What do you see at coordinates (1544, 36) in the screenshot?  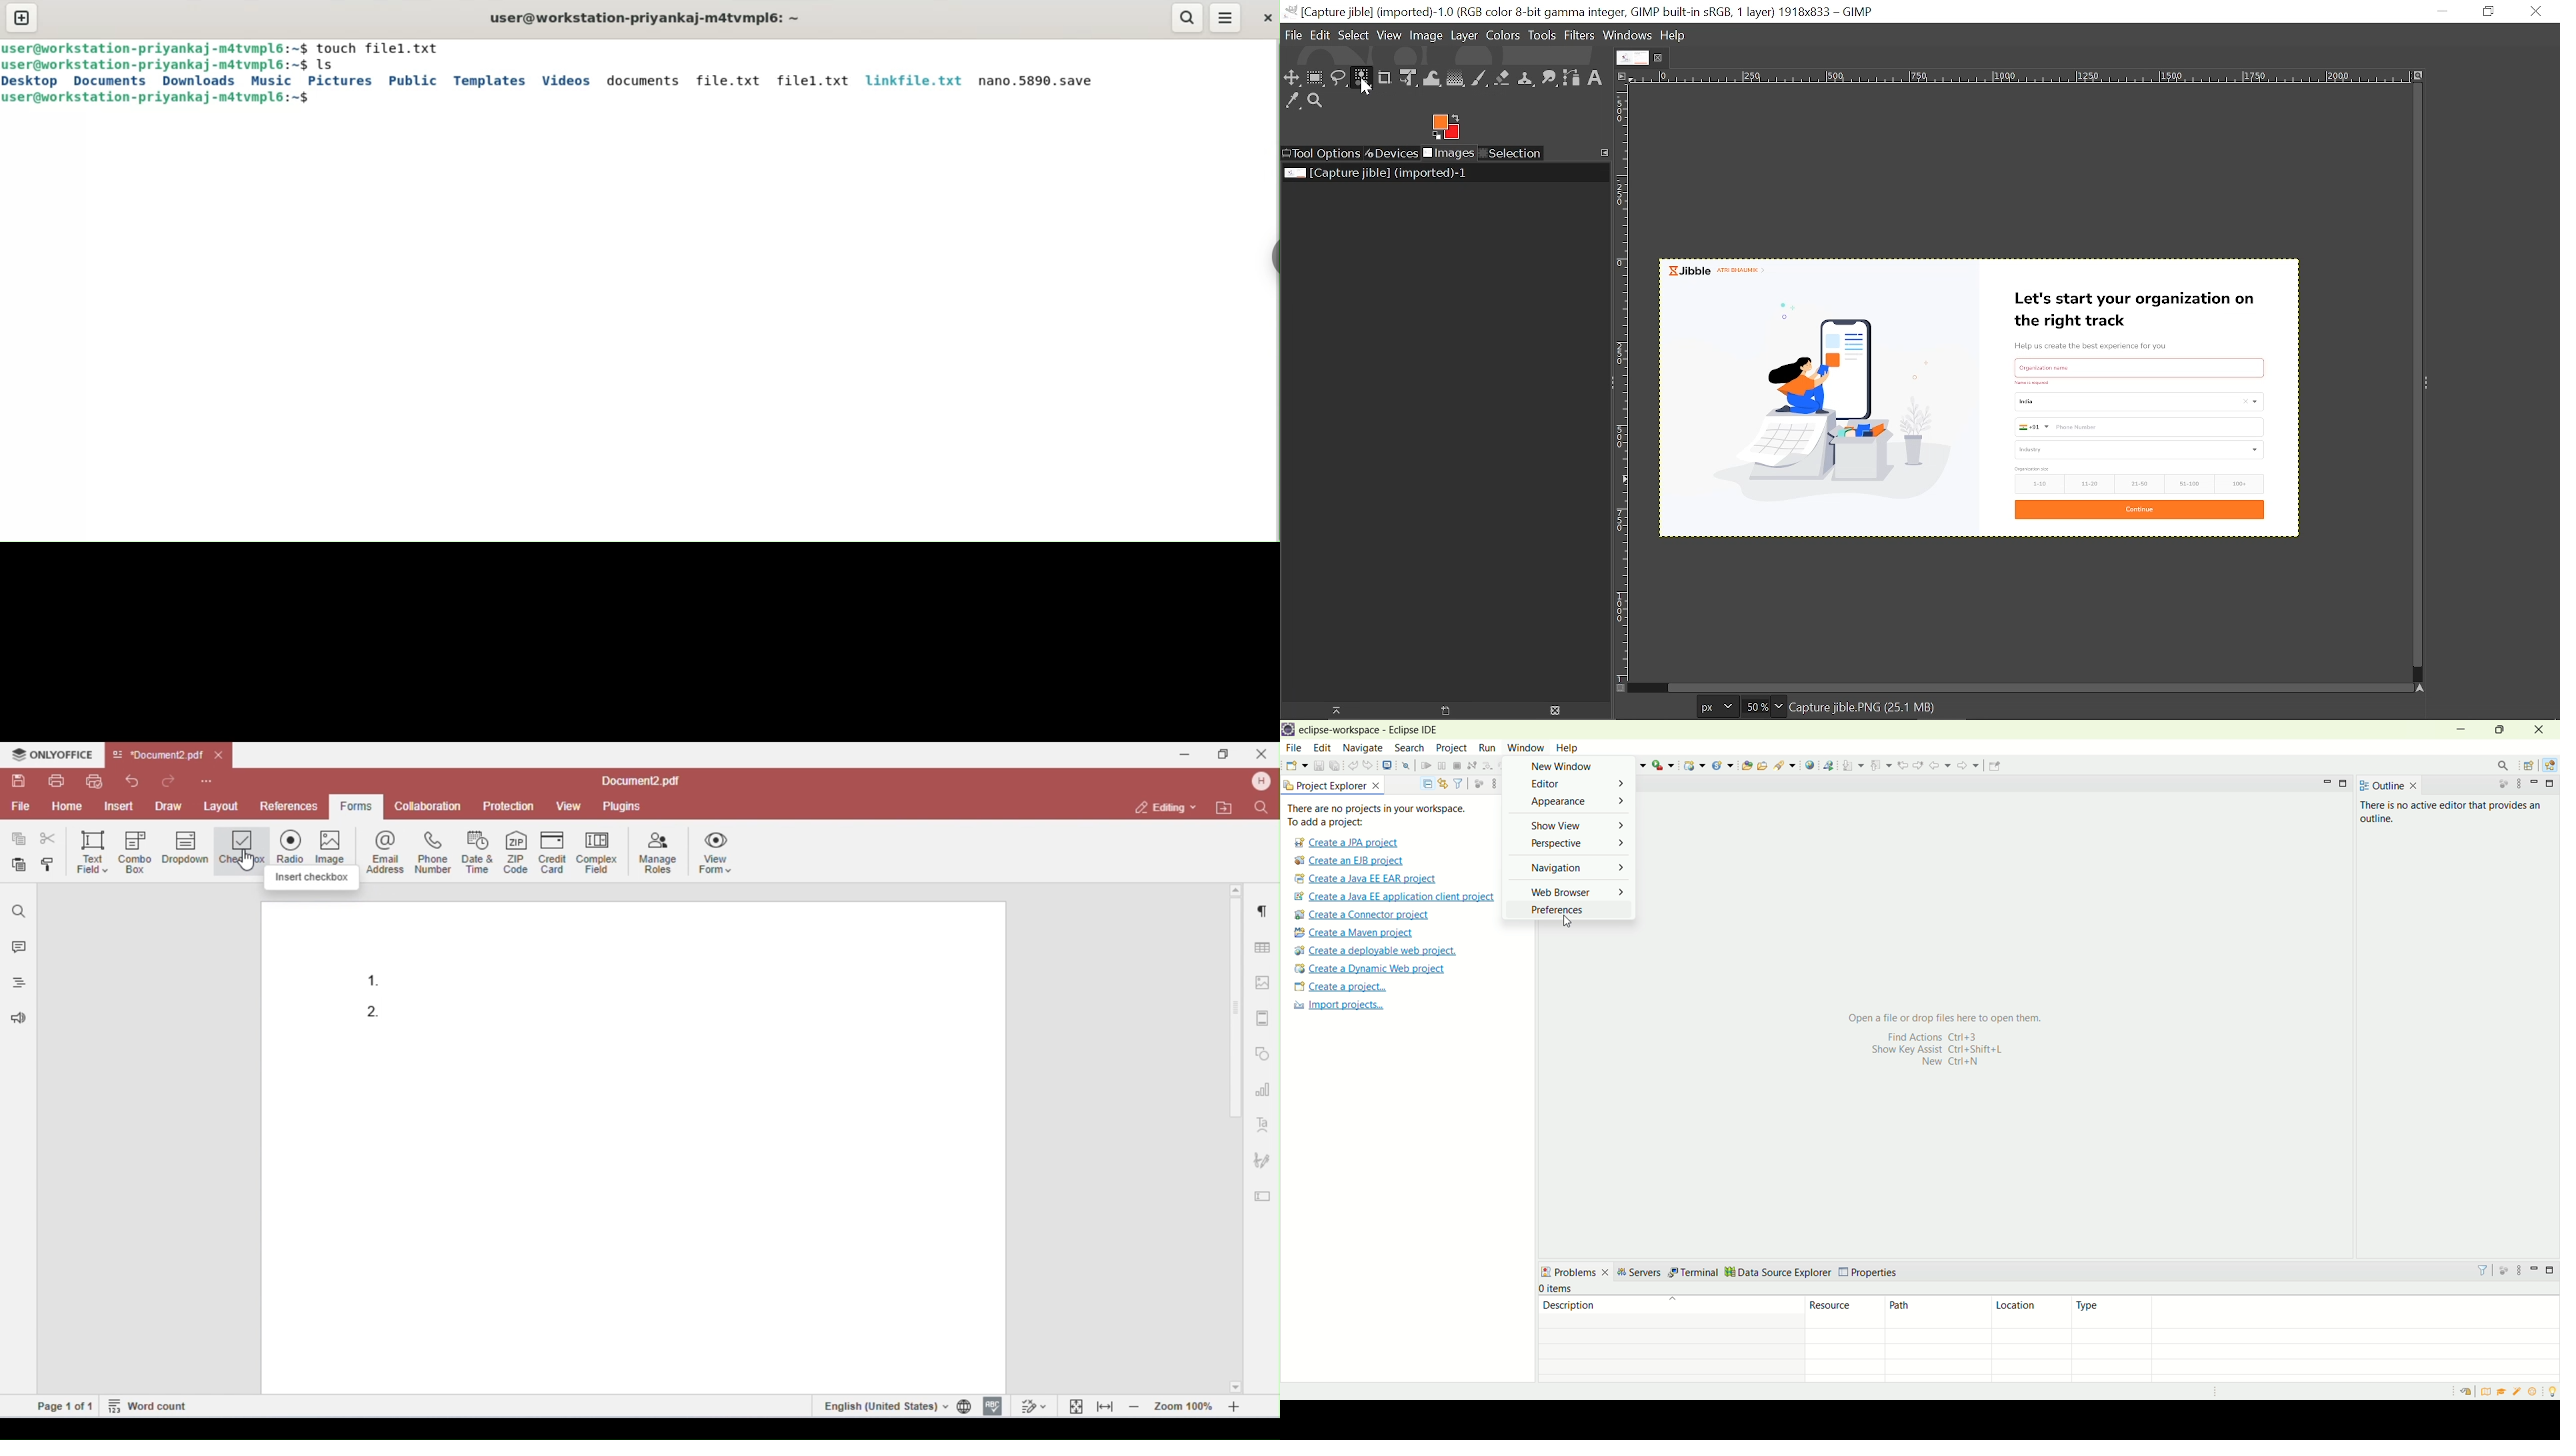 I see `` at bounding box center [1544, 36].